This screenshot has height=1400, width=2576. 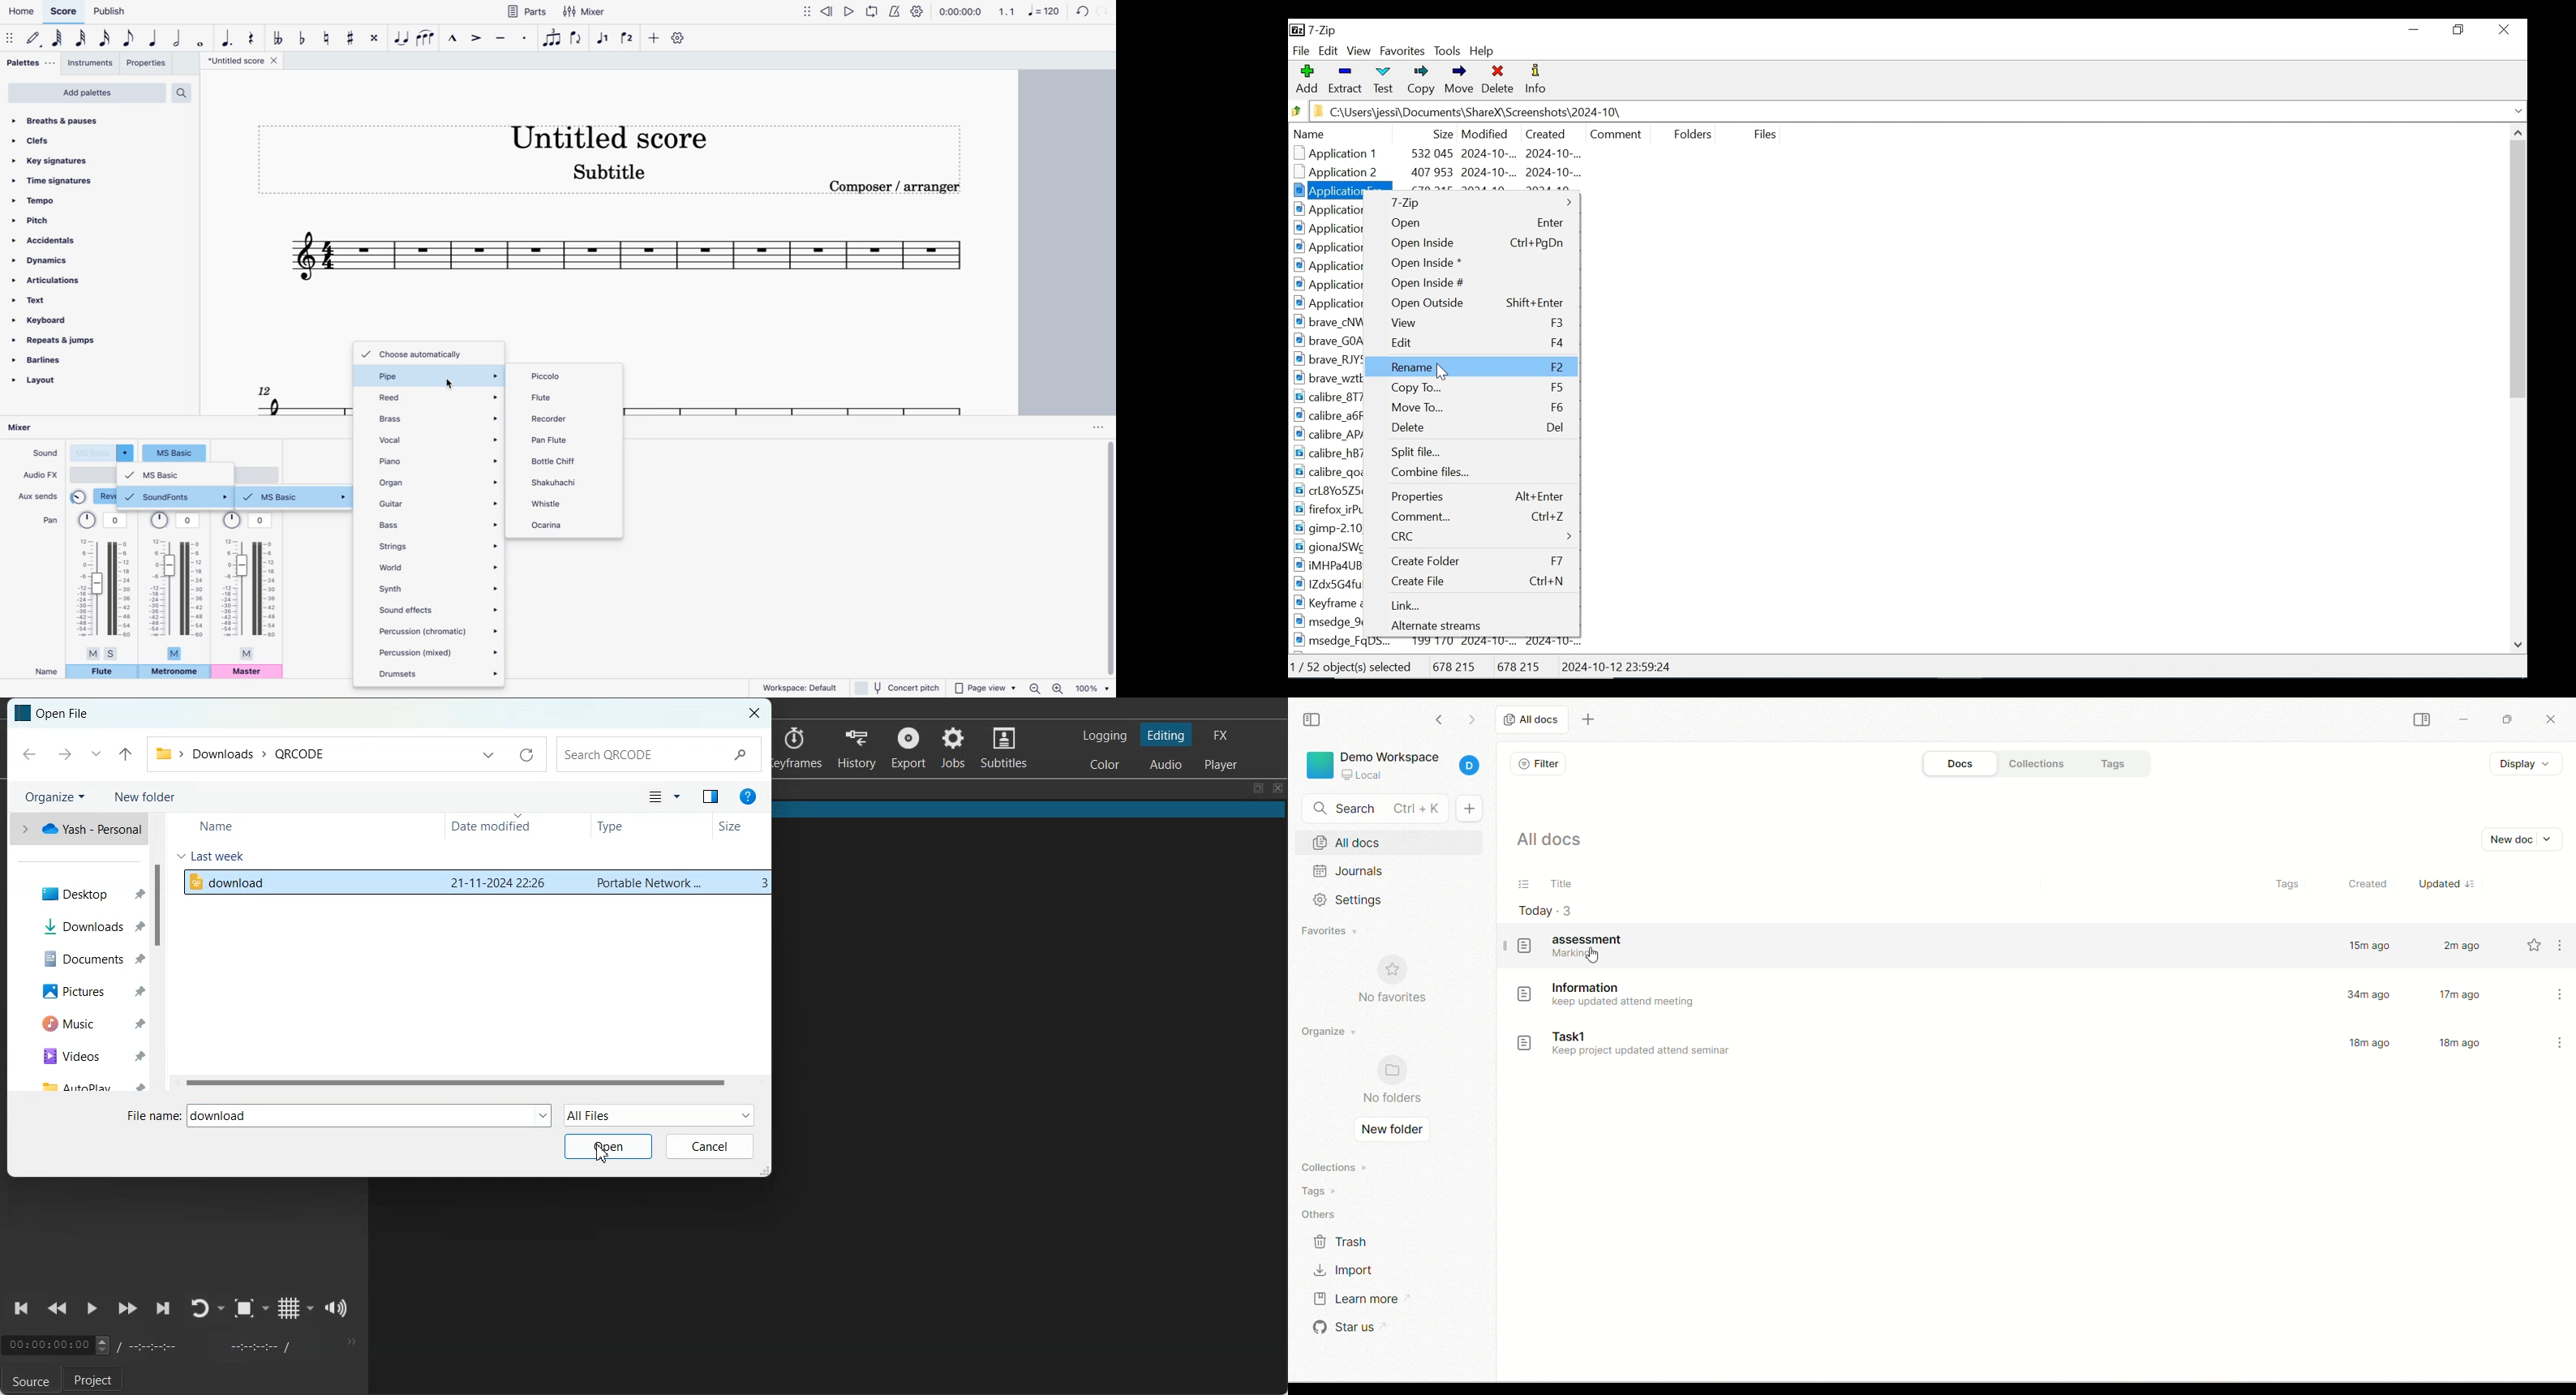 What do you see at coordinates (377, 37) in the screenshot?
I see `toggle double sharp` at bounding box center [377, 37].